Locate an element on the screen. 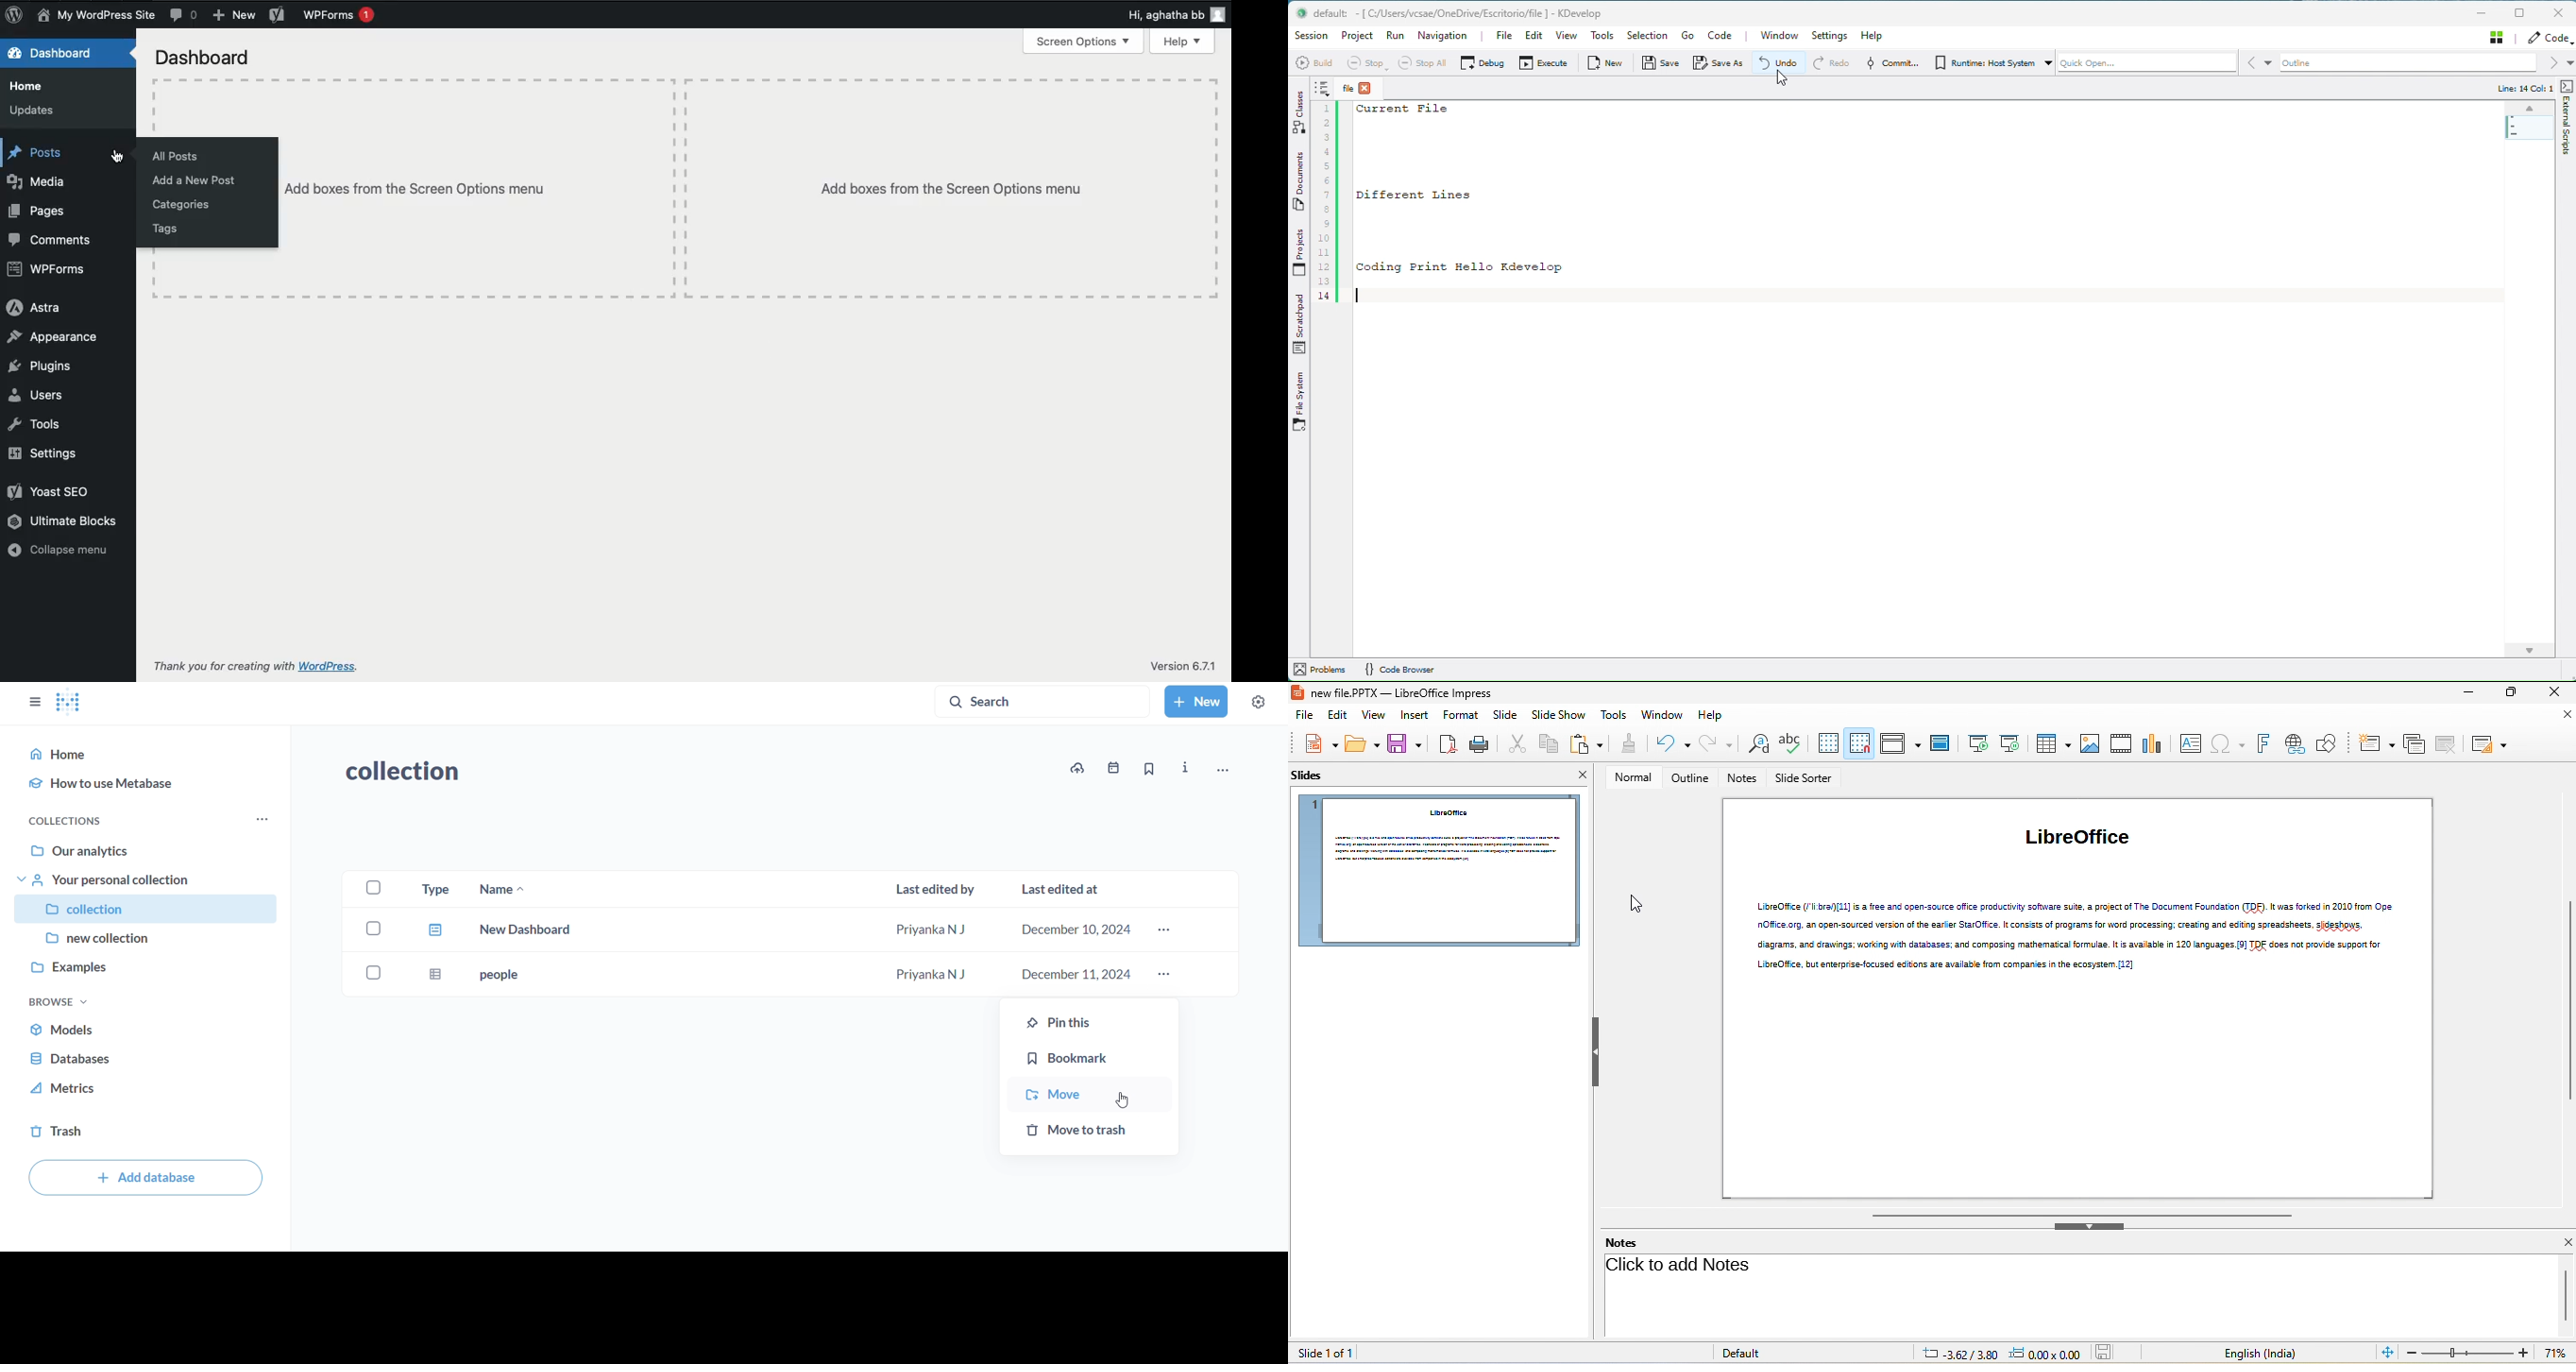 This screenshot has height=1372, width=2576. WPForms is located at coordinates (52, 269).